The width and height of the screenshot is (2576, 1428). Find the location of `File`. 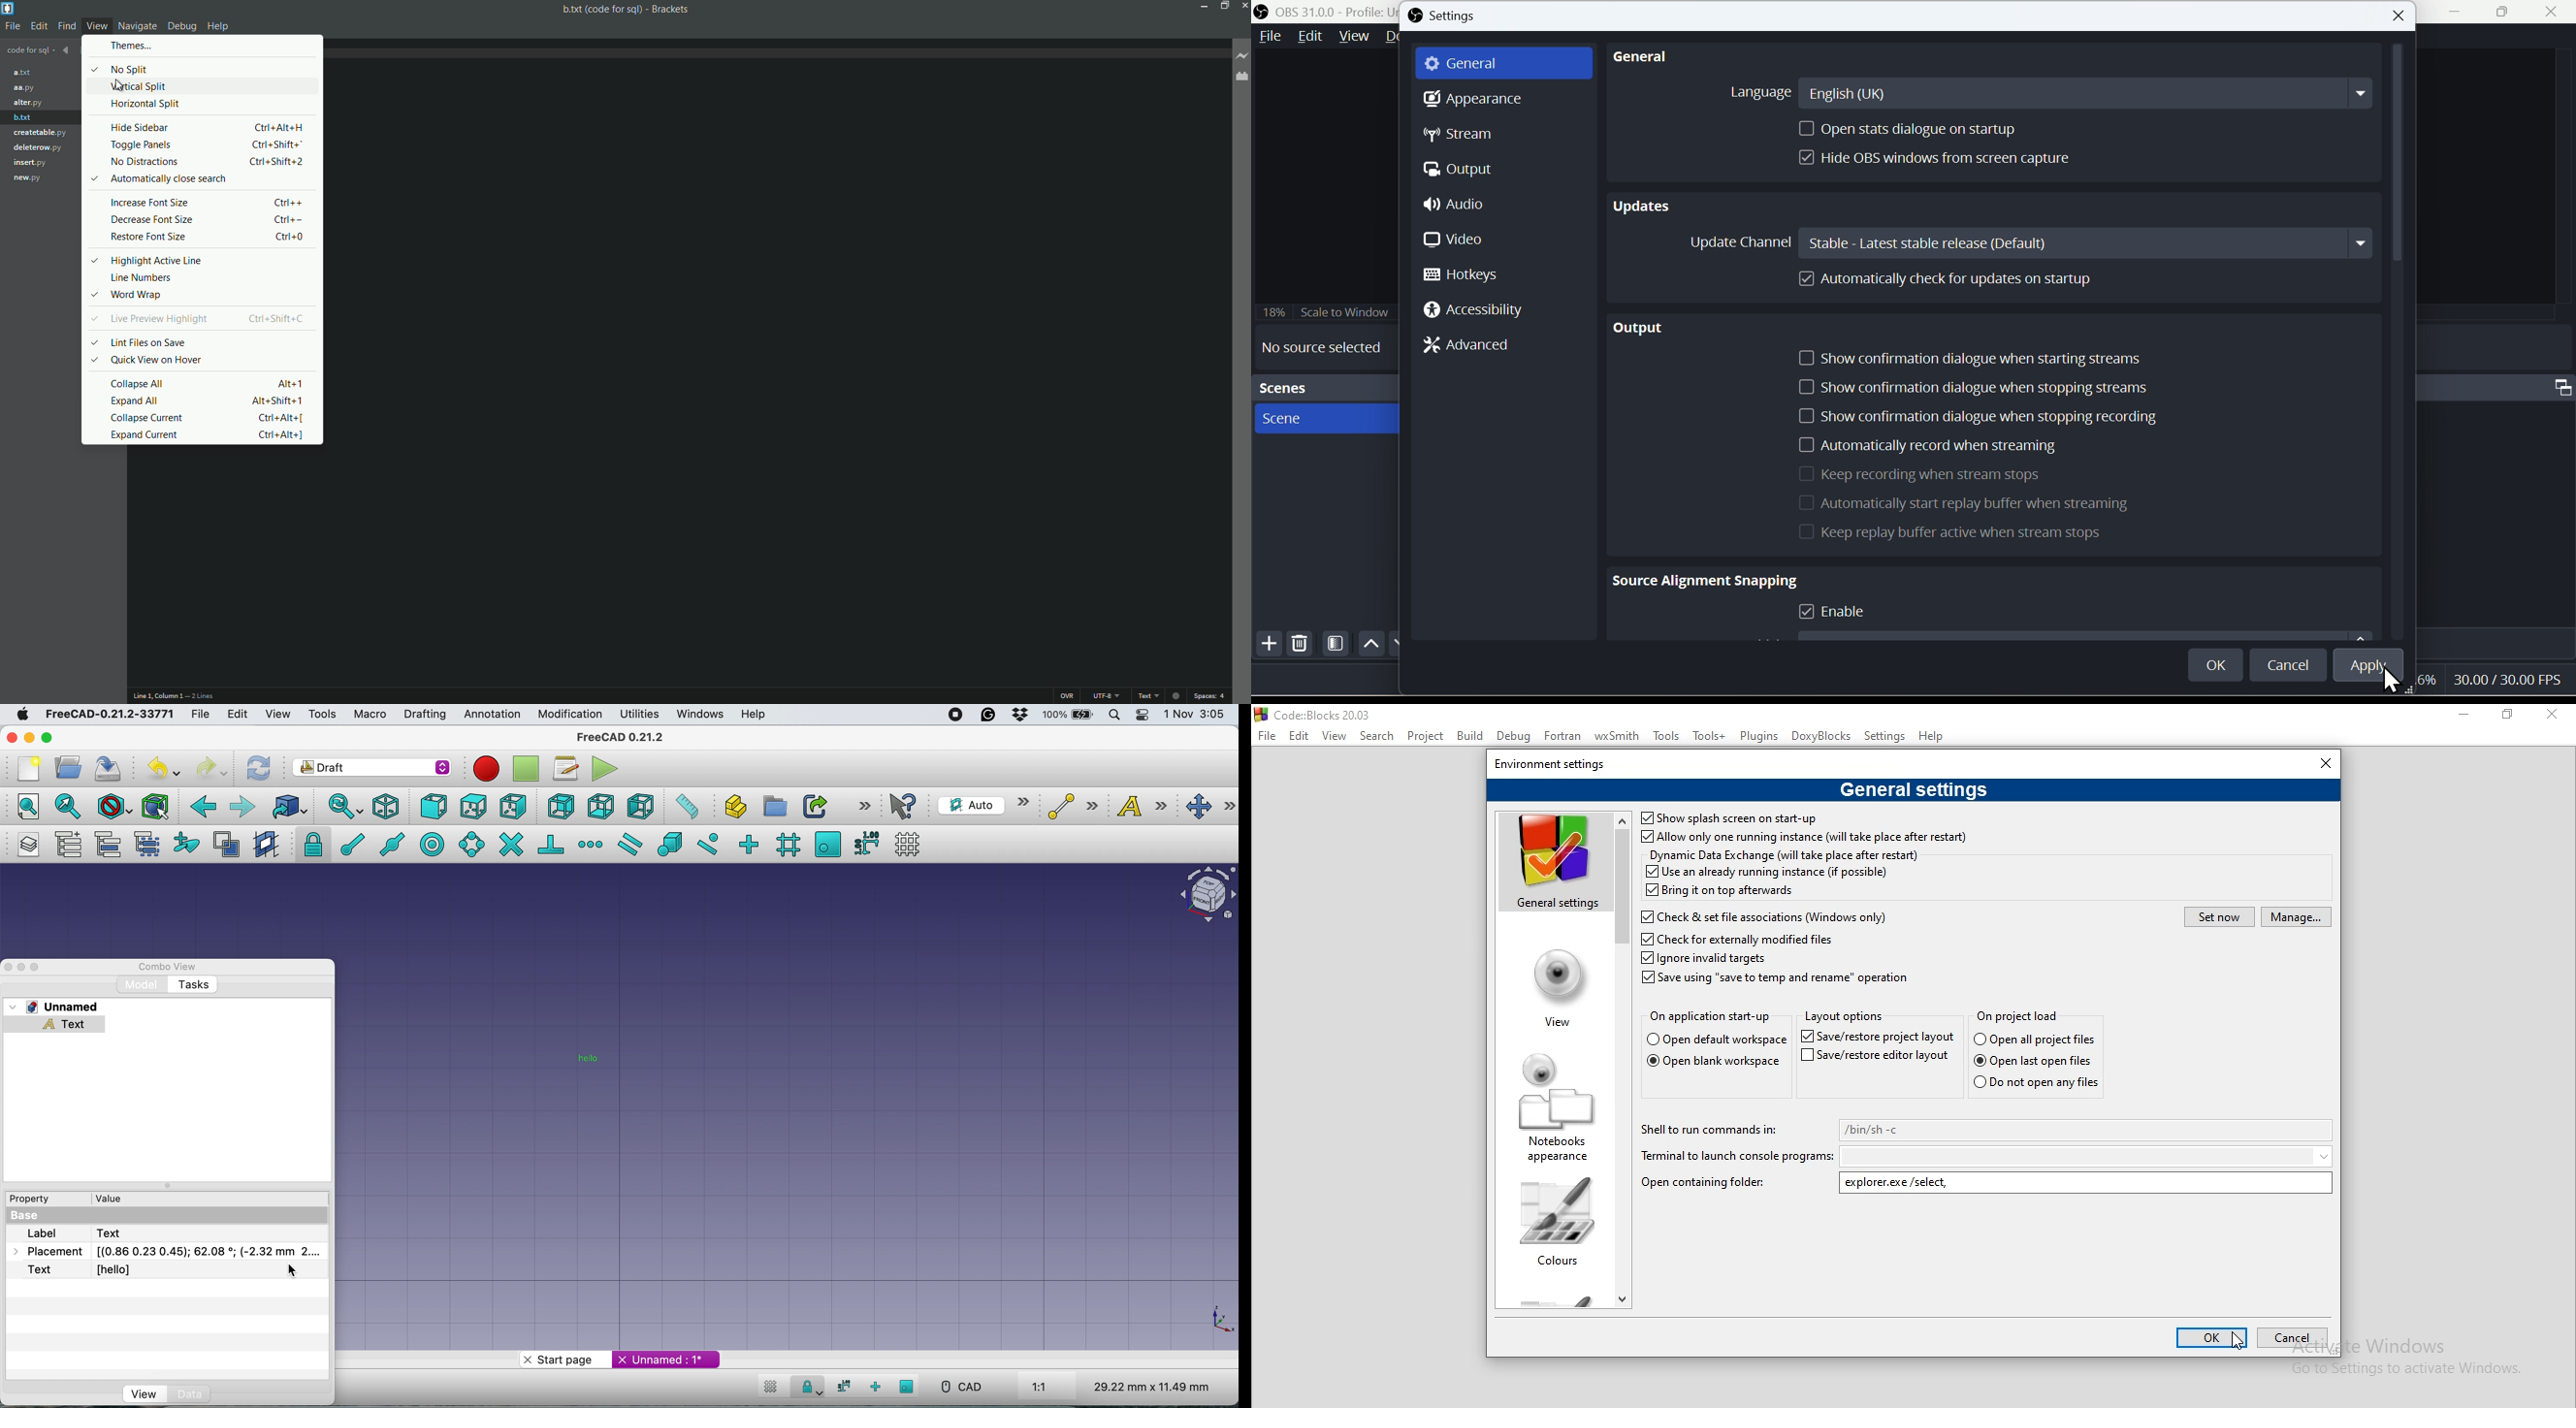

File is located at coordinates (1267, 39).